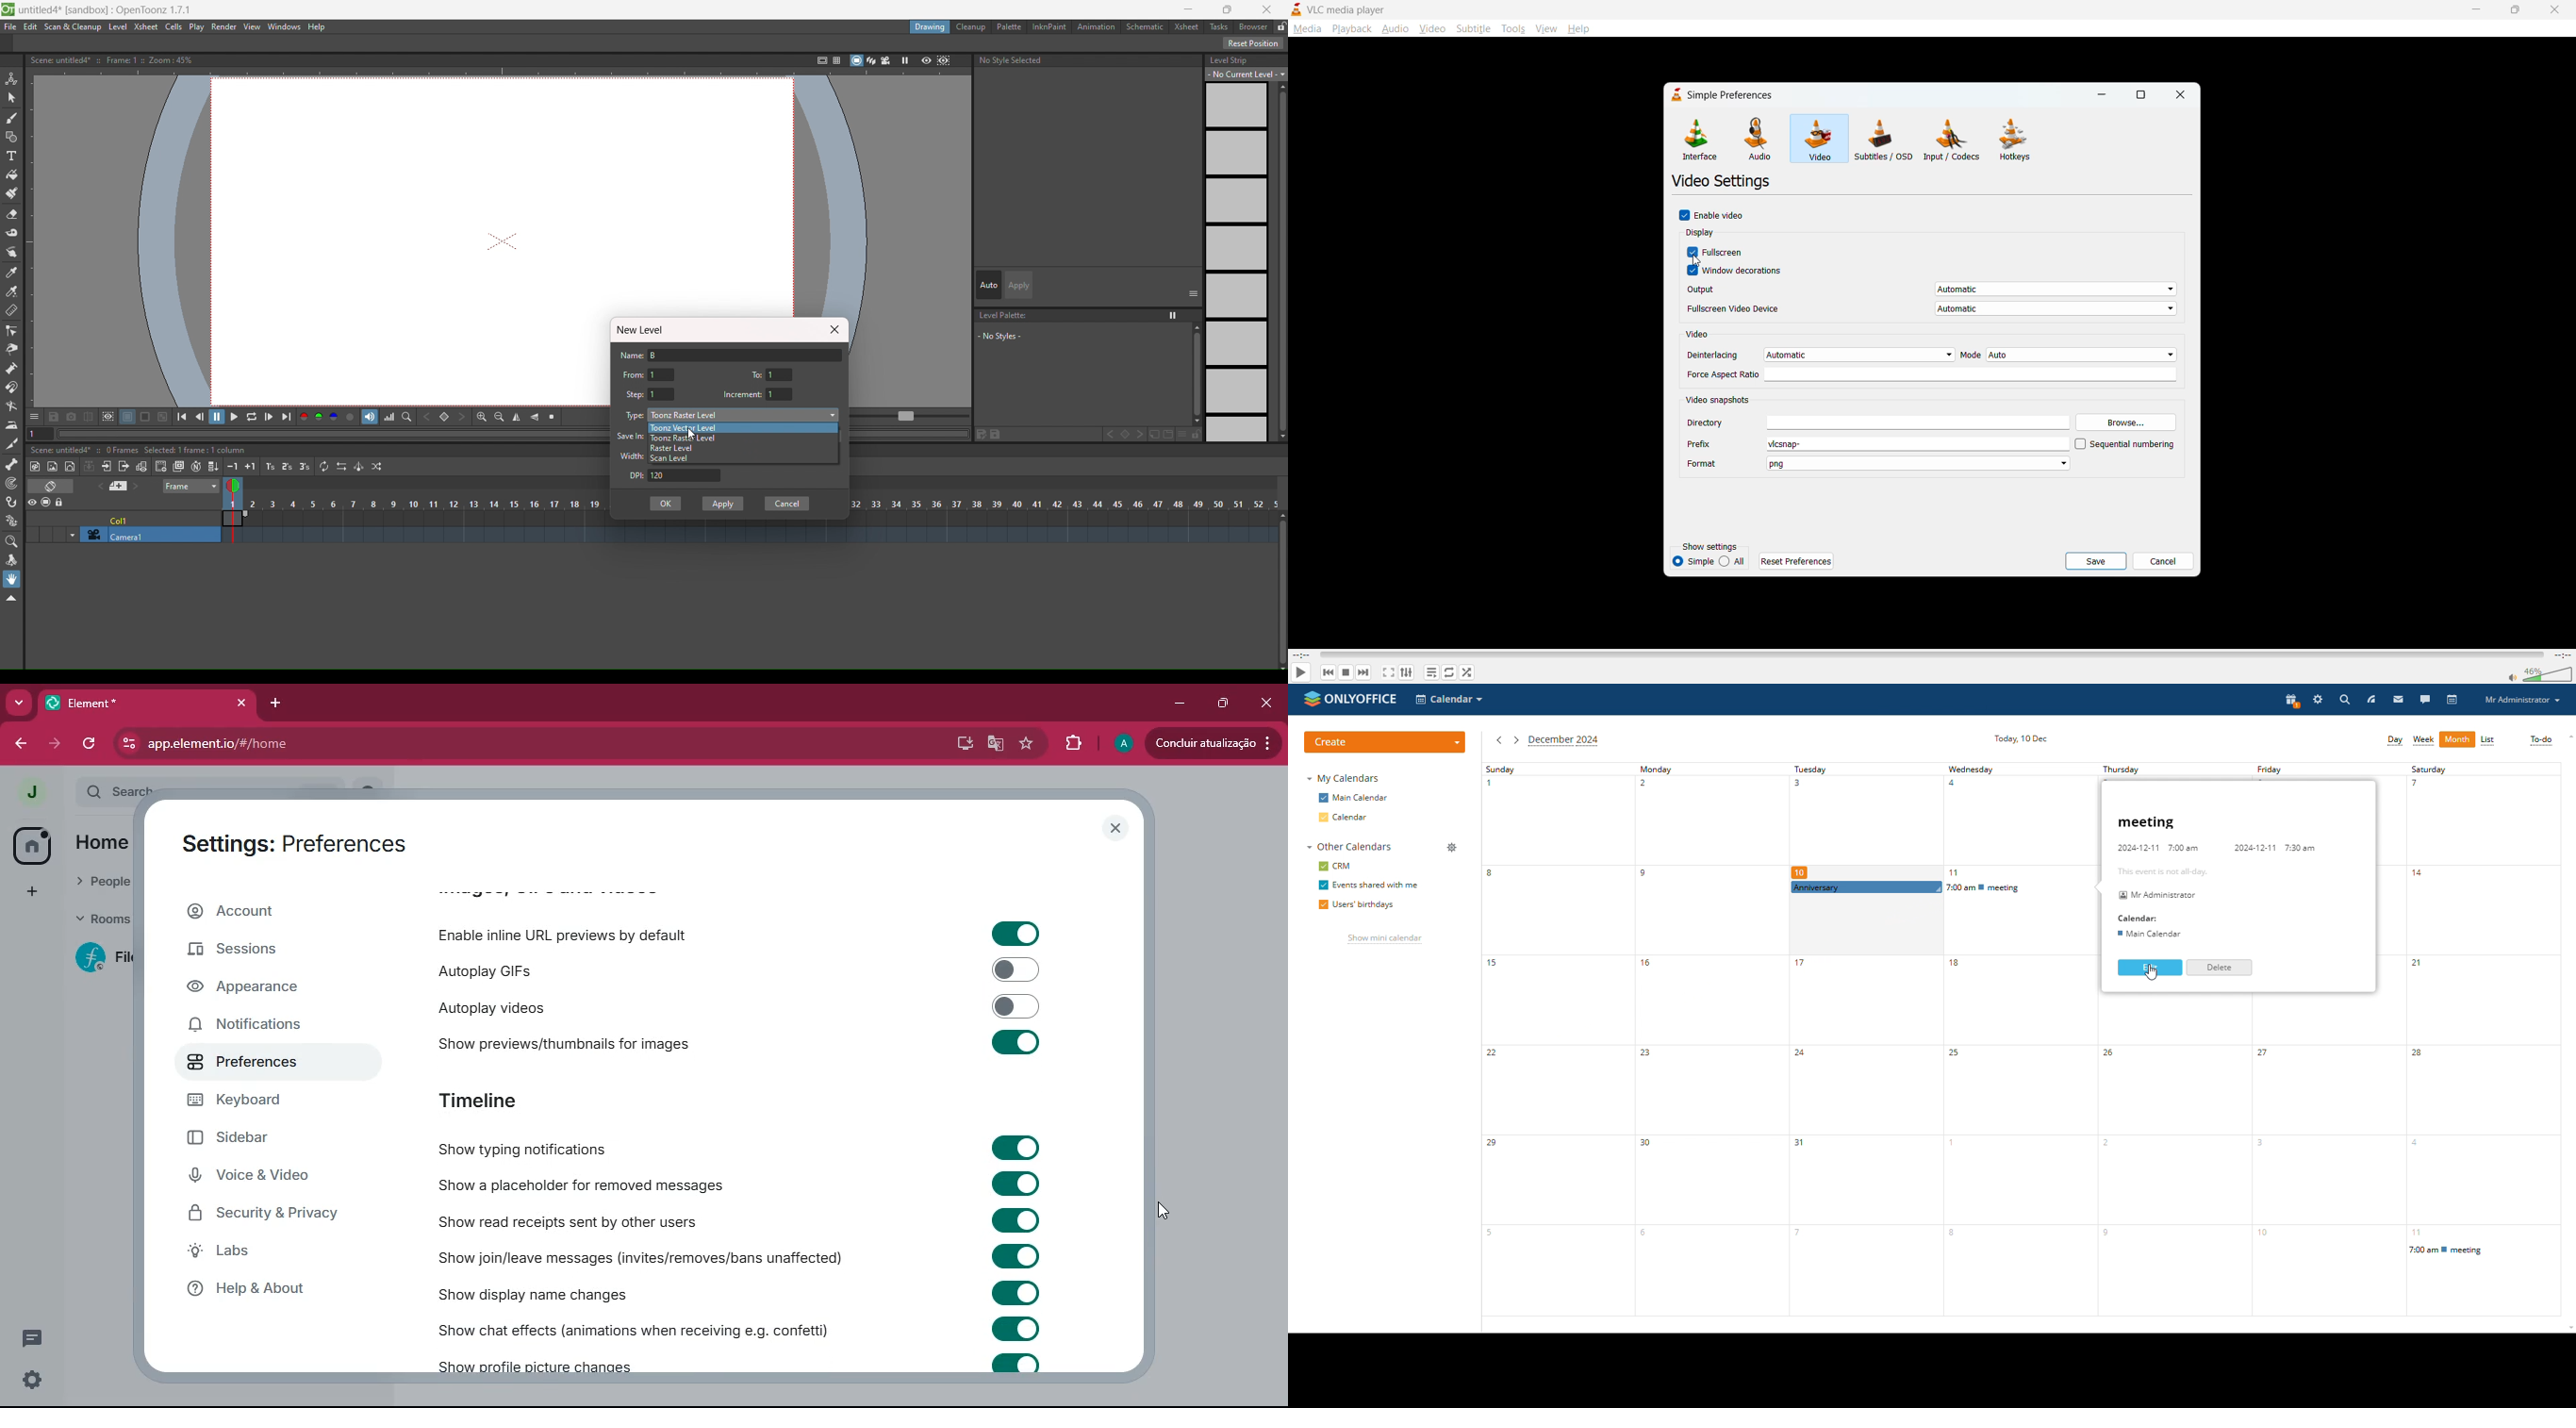 This screenshot has width=2576, height=1428. I want to click on week view, so click(2424, 741).